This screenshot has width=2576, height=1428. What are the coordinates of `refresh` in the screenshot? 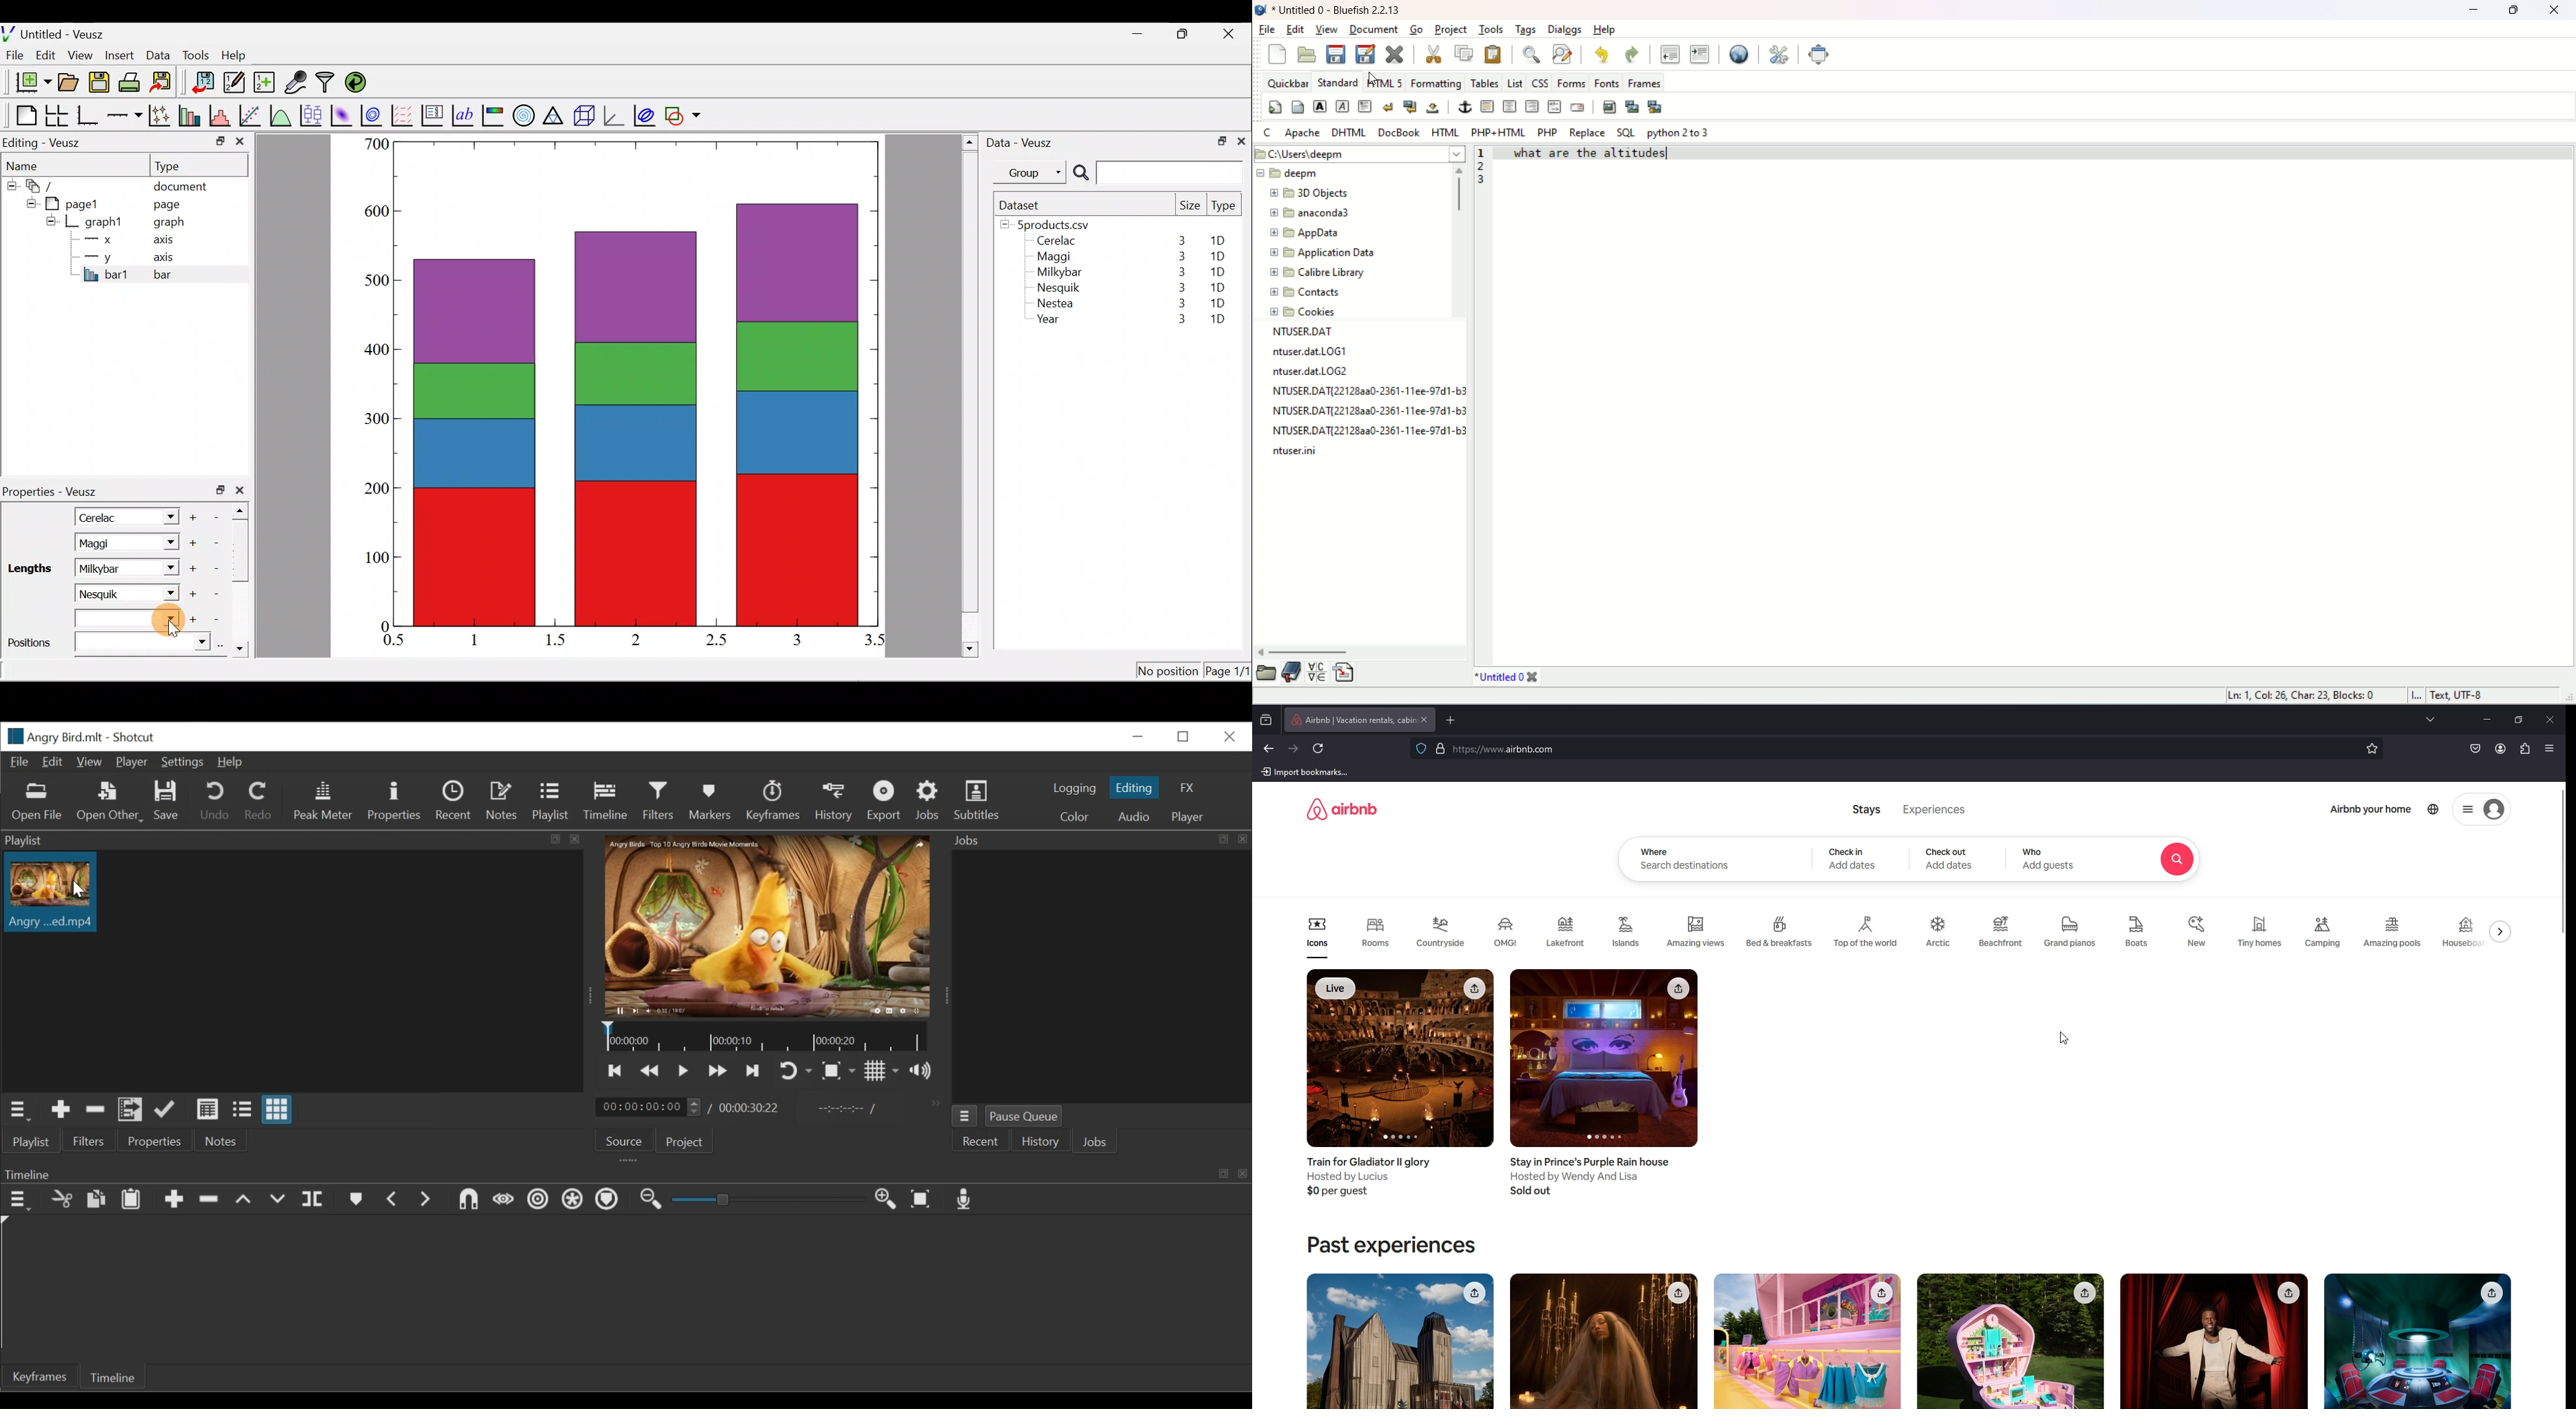 It's located at (1320, 749).